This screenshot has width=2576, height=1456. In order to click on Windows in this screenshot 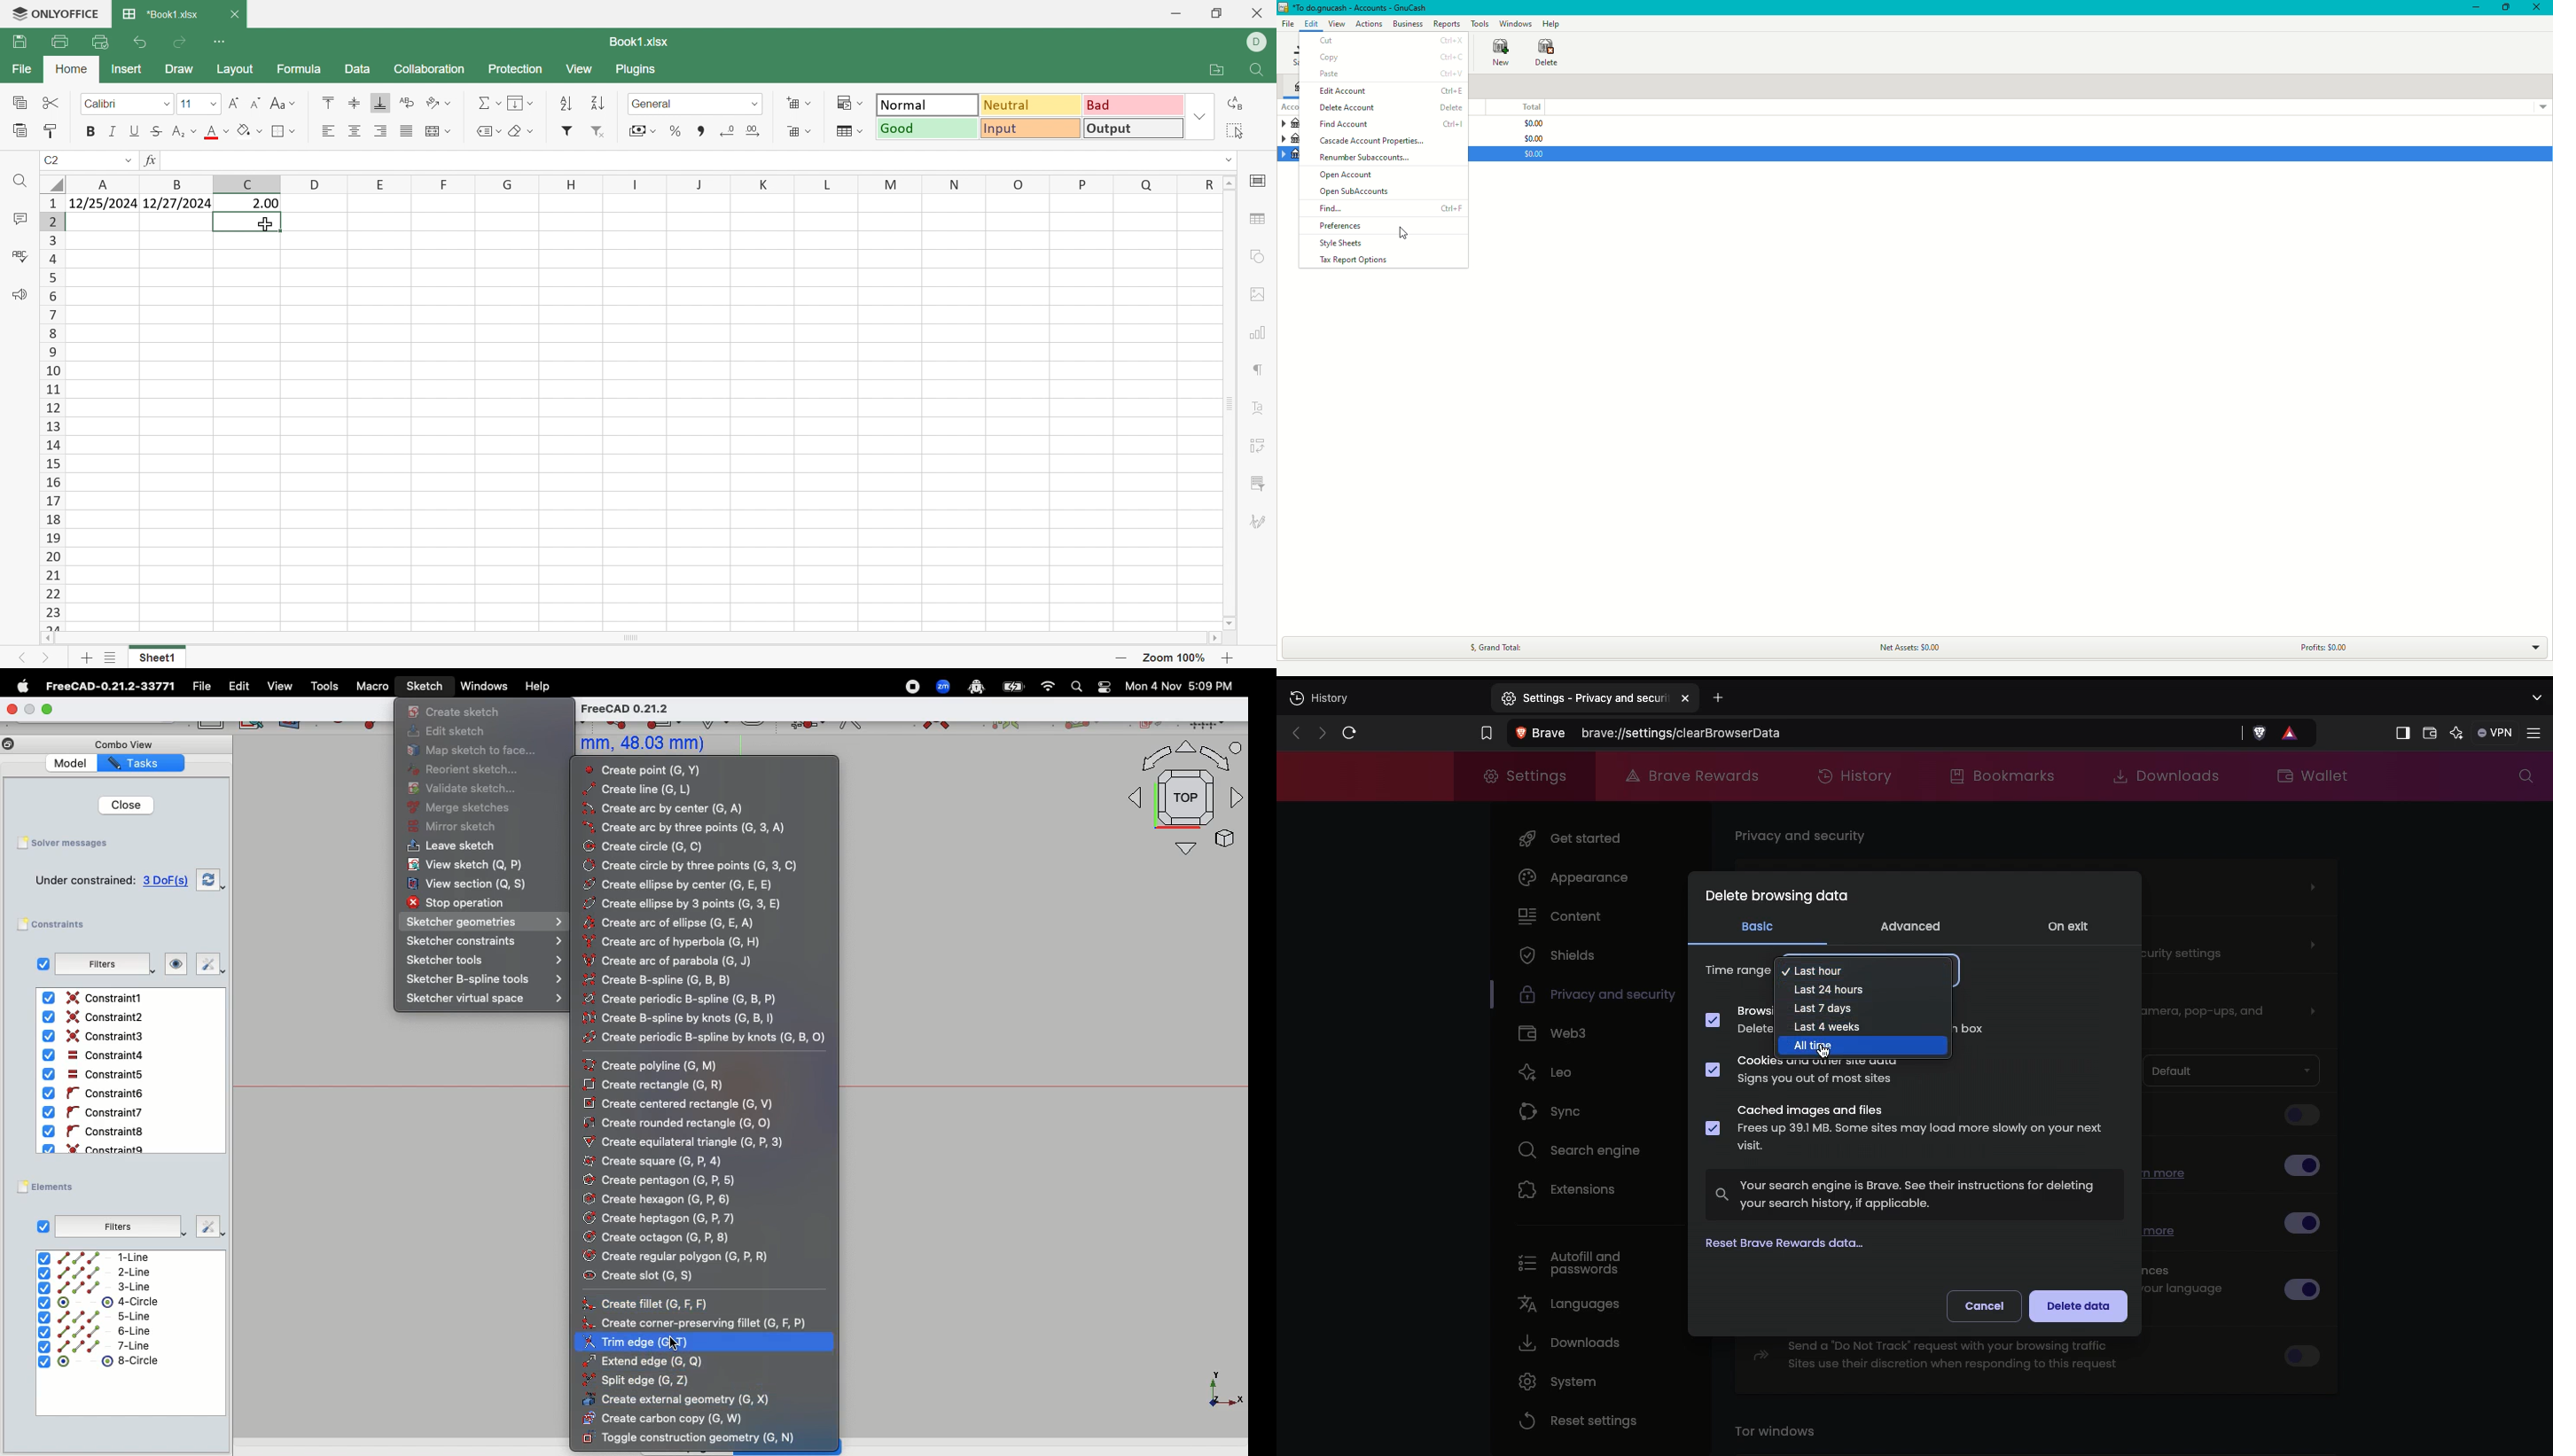, I will do `click(484, 687)`.